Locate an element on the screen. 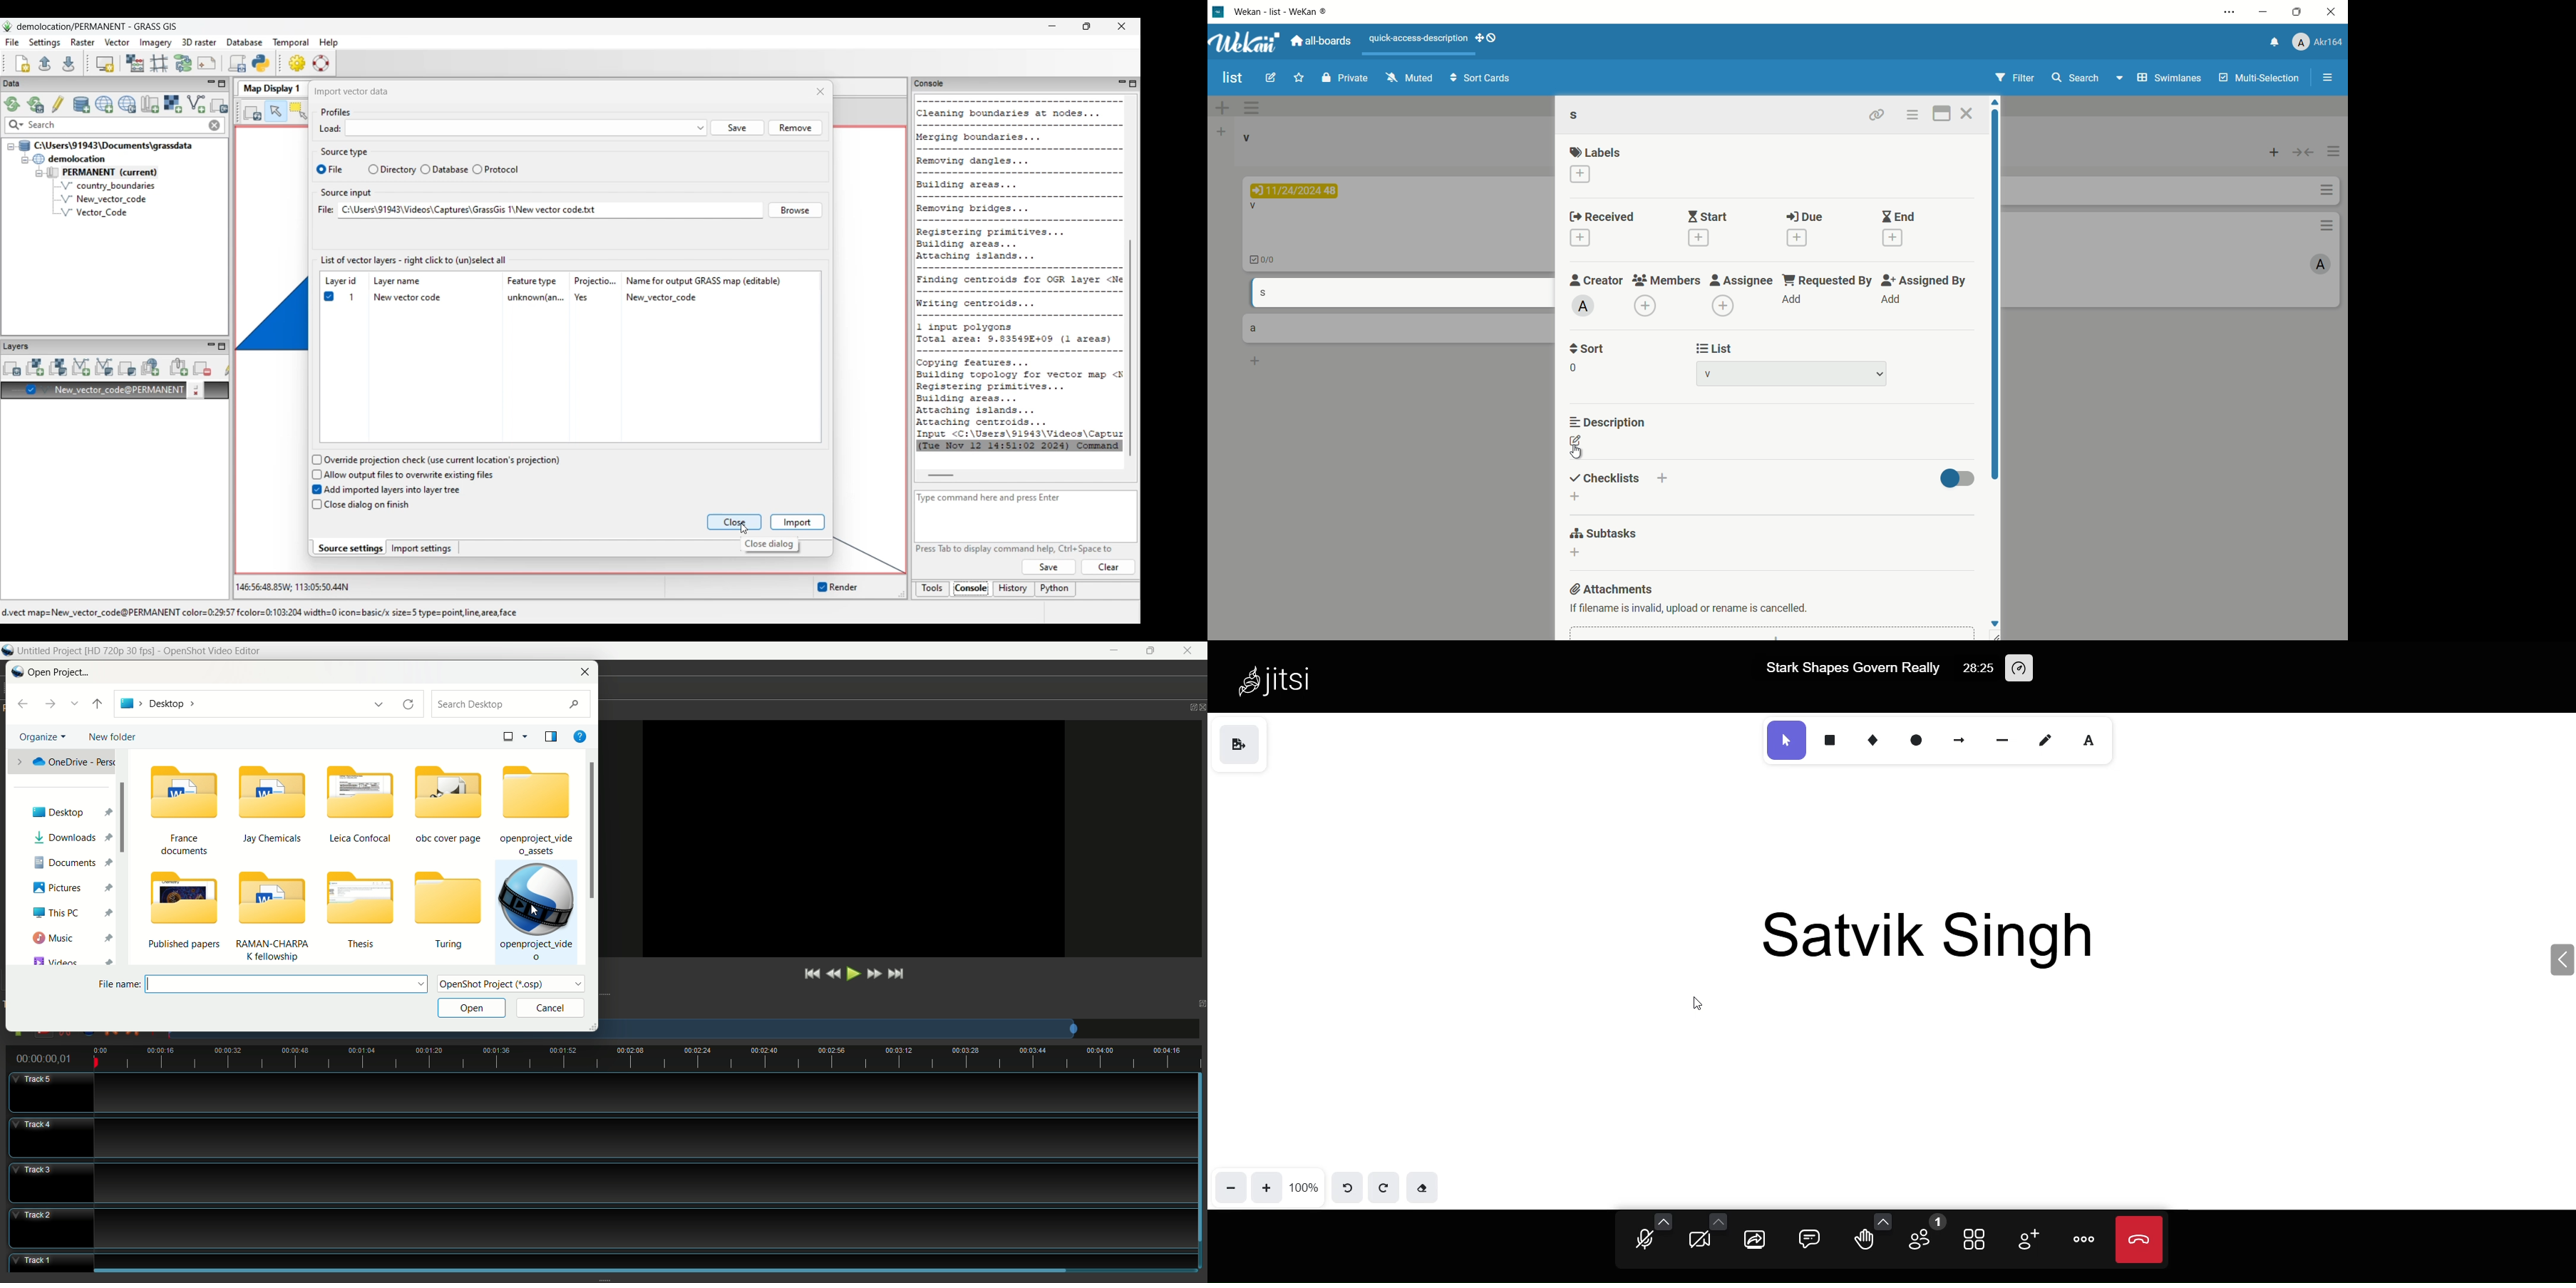  draw is located at coordinates (2046, 737).